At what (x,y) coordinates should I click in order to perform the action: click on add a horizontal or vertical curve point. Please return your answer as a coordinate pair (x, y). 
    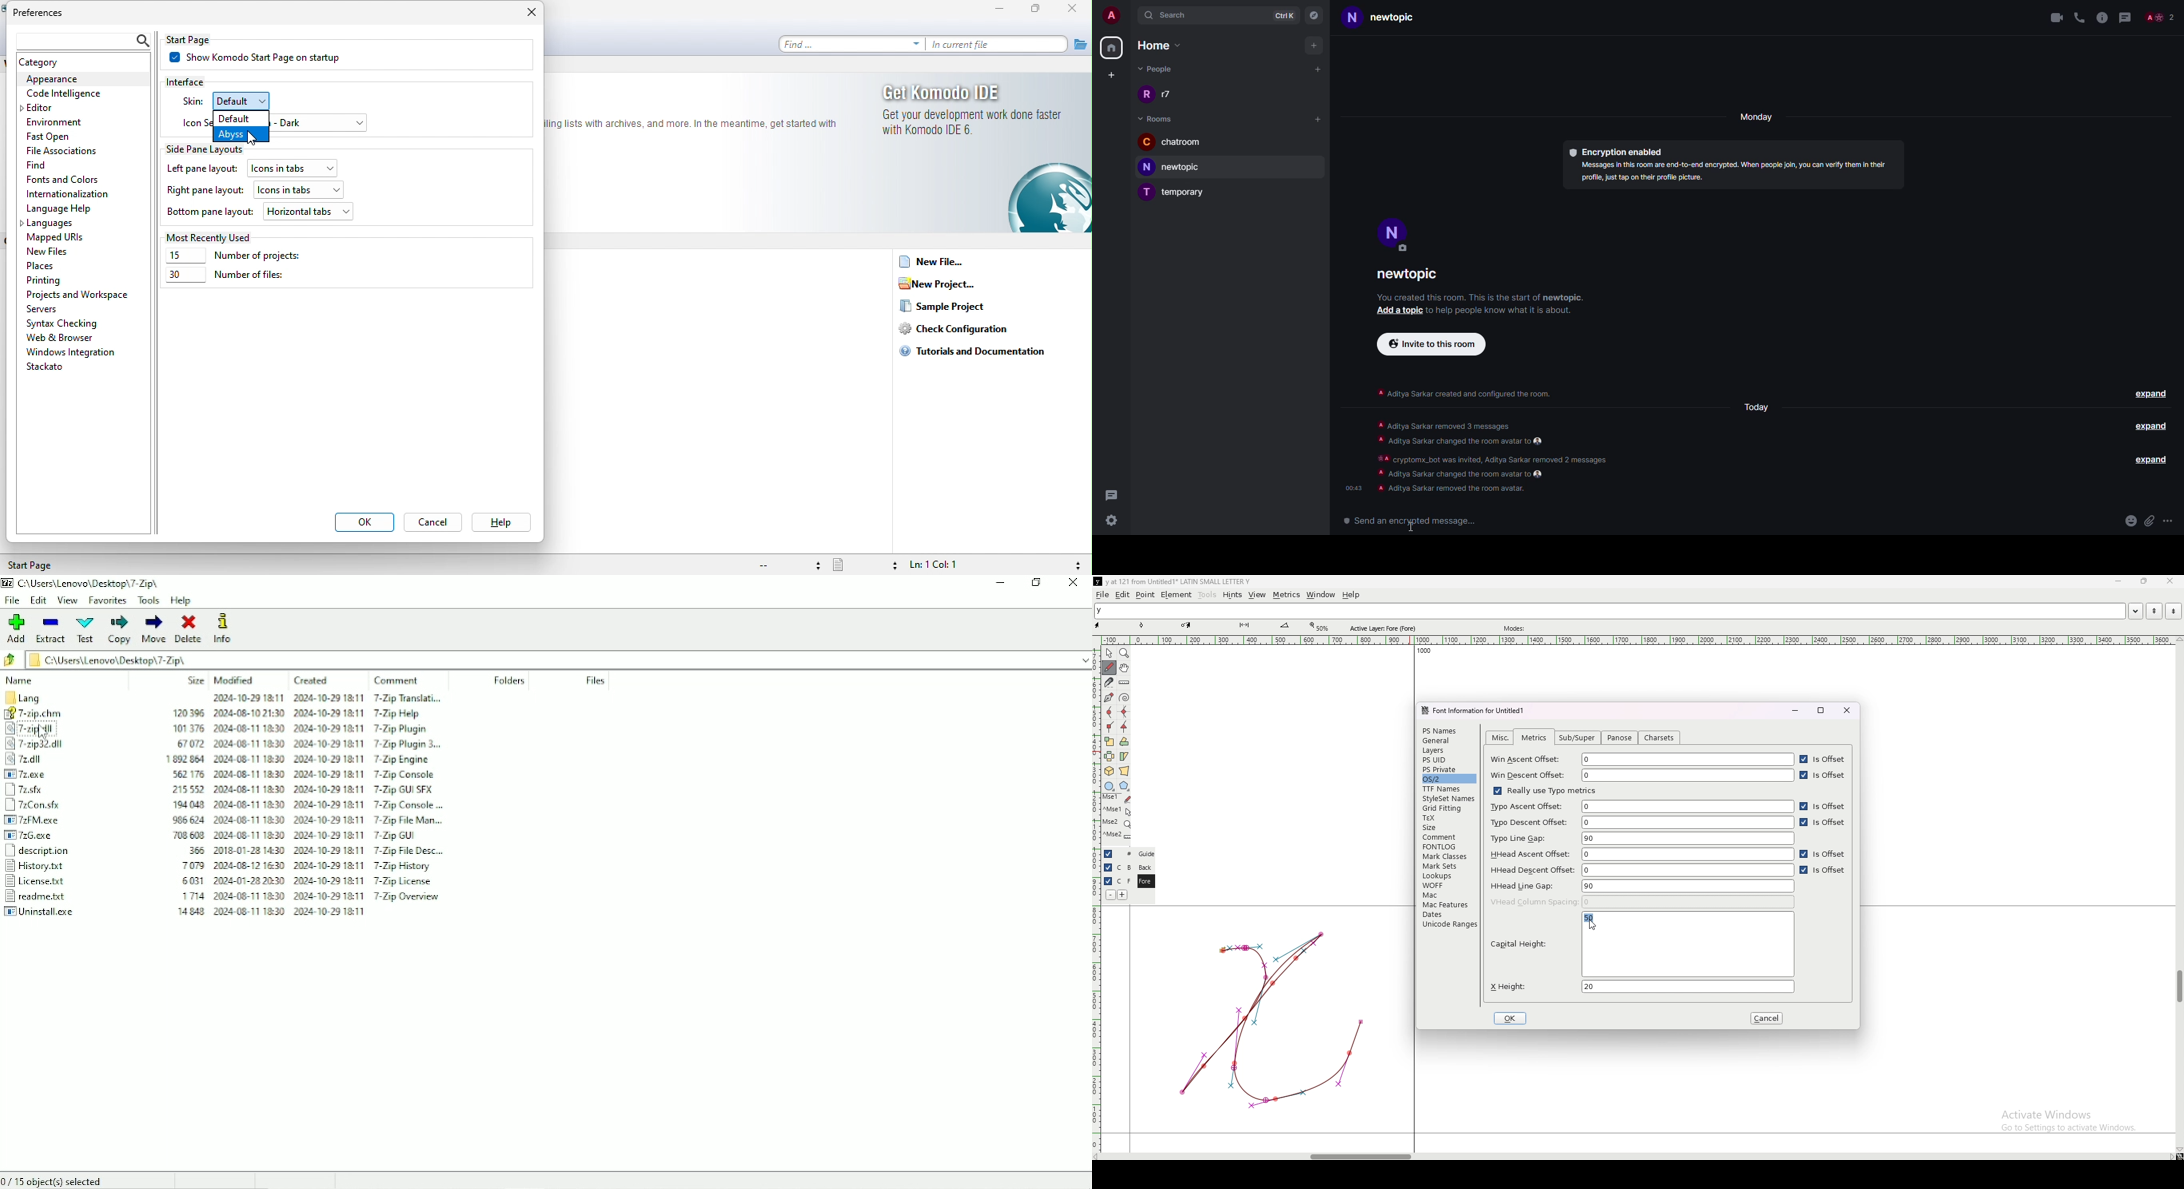
    Looking at the image, I should click on (1124, 712).